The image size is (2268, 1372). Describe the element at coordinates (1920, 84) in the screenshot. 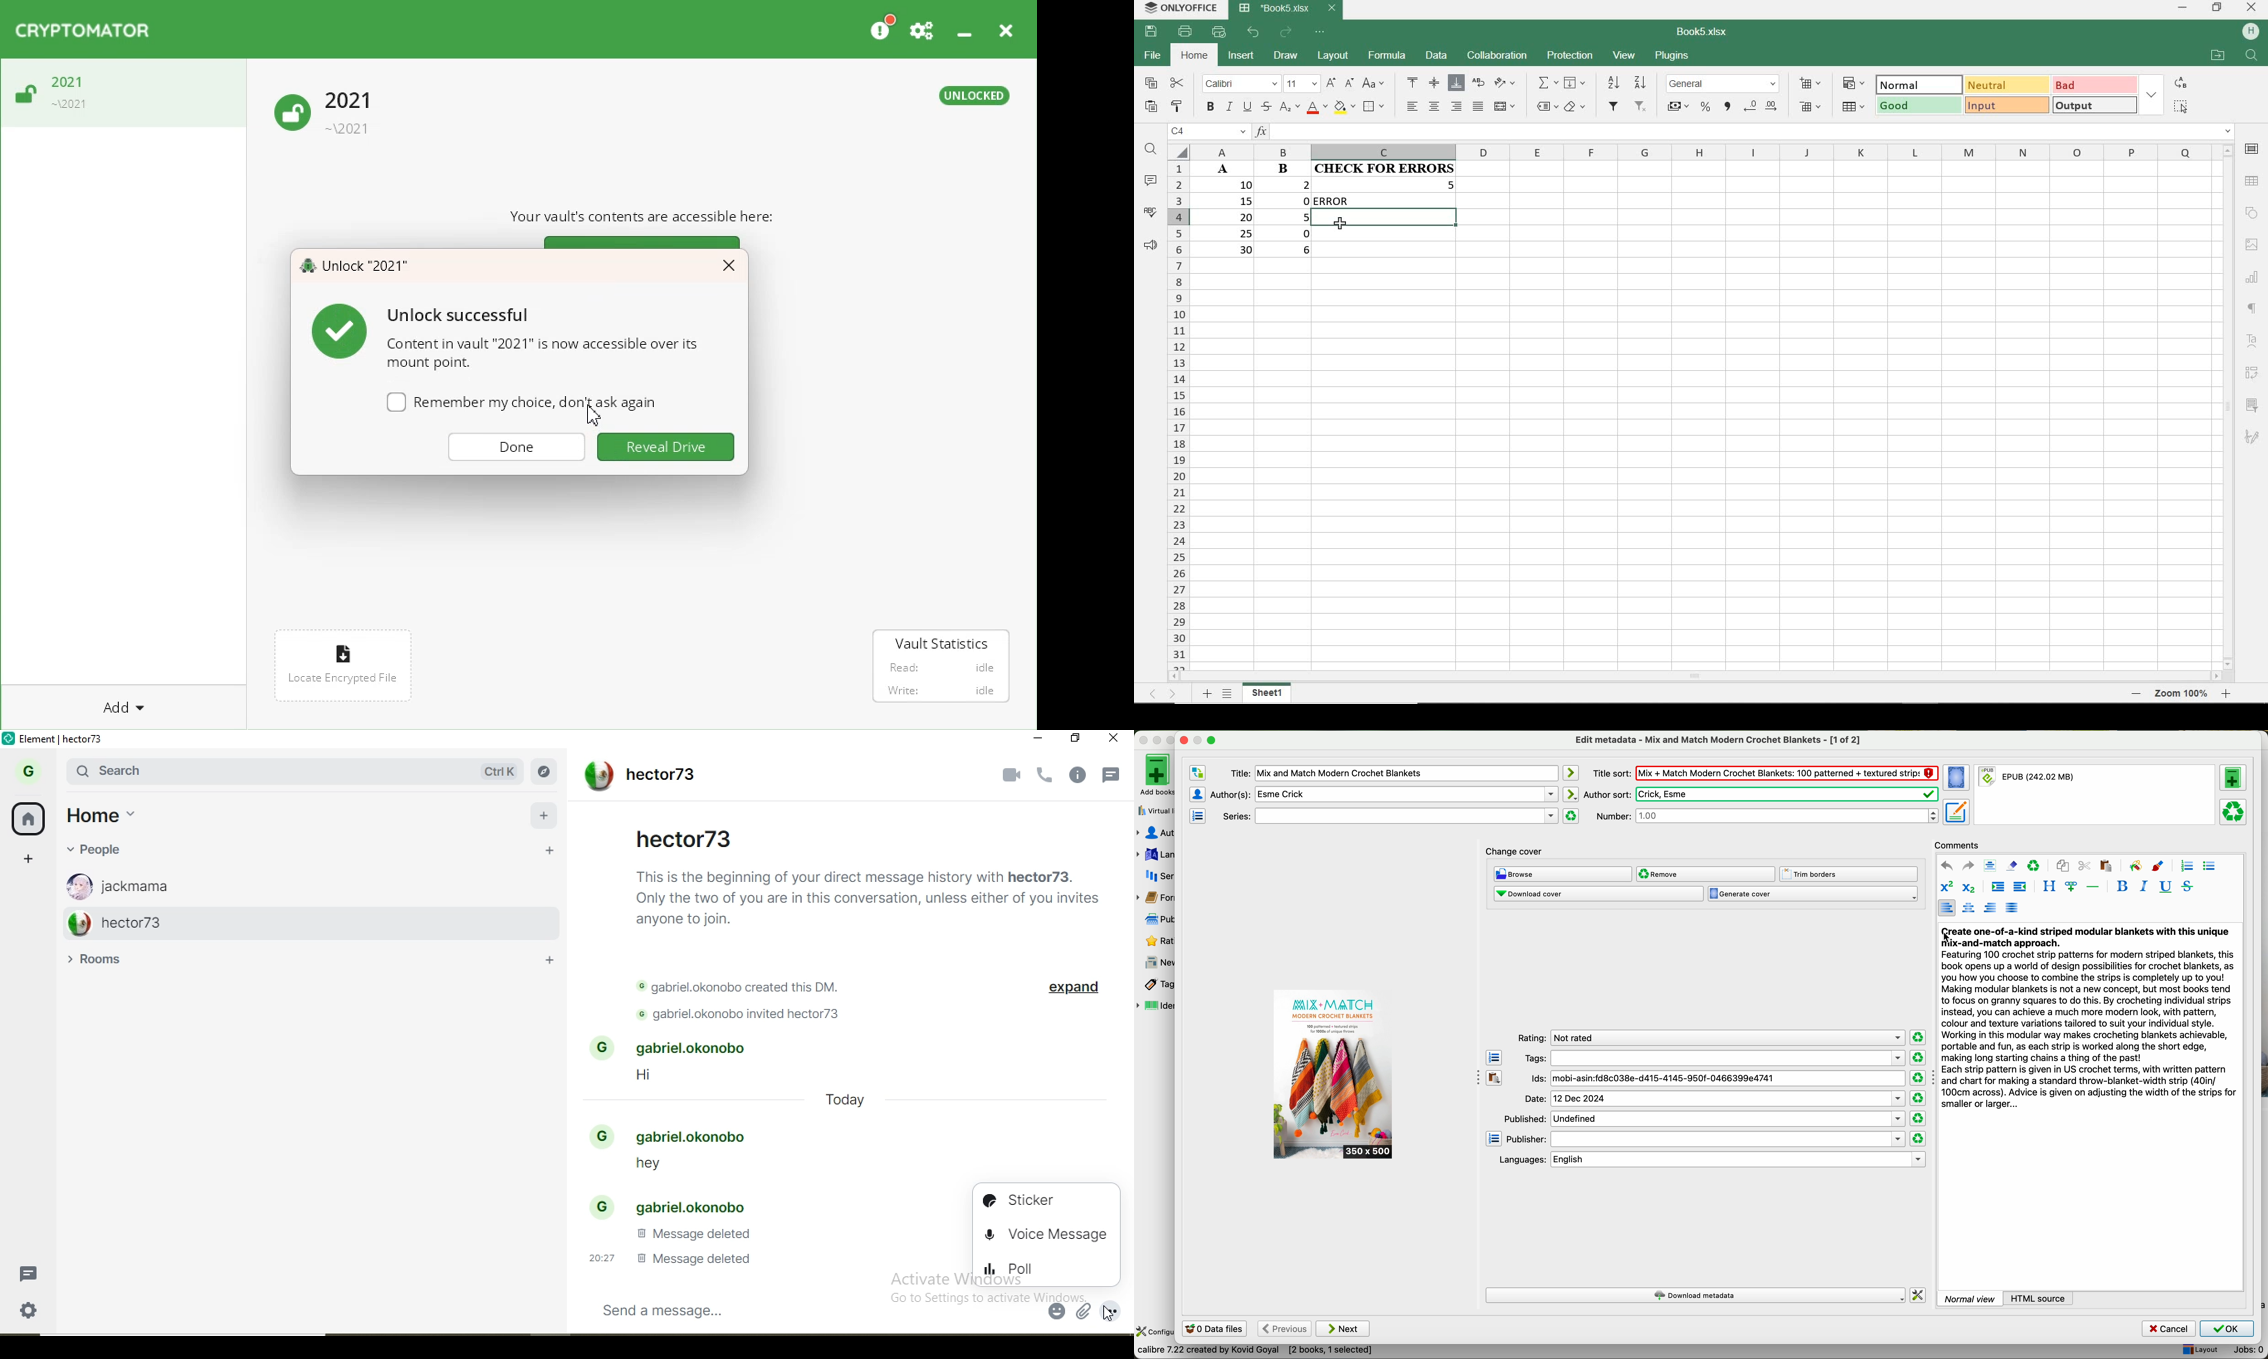

I see `NORMAL` at that location.